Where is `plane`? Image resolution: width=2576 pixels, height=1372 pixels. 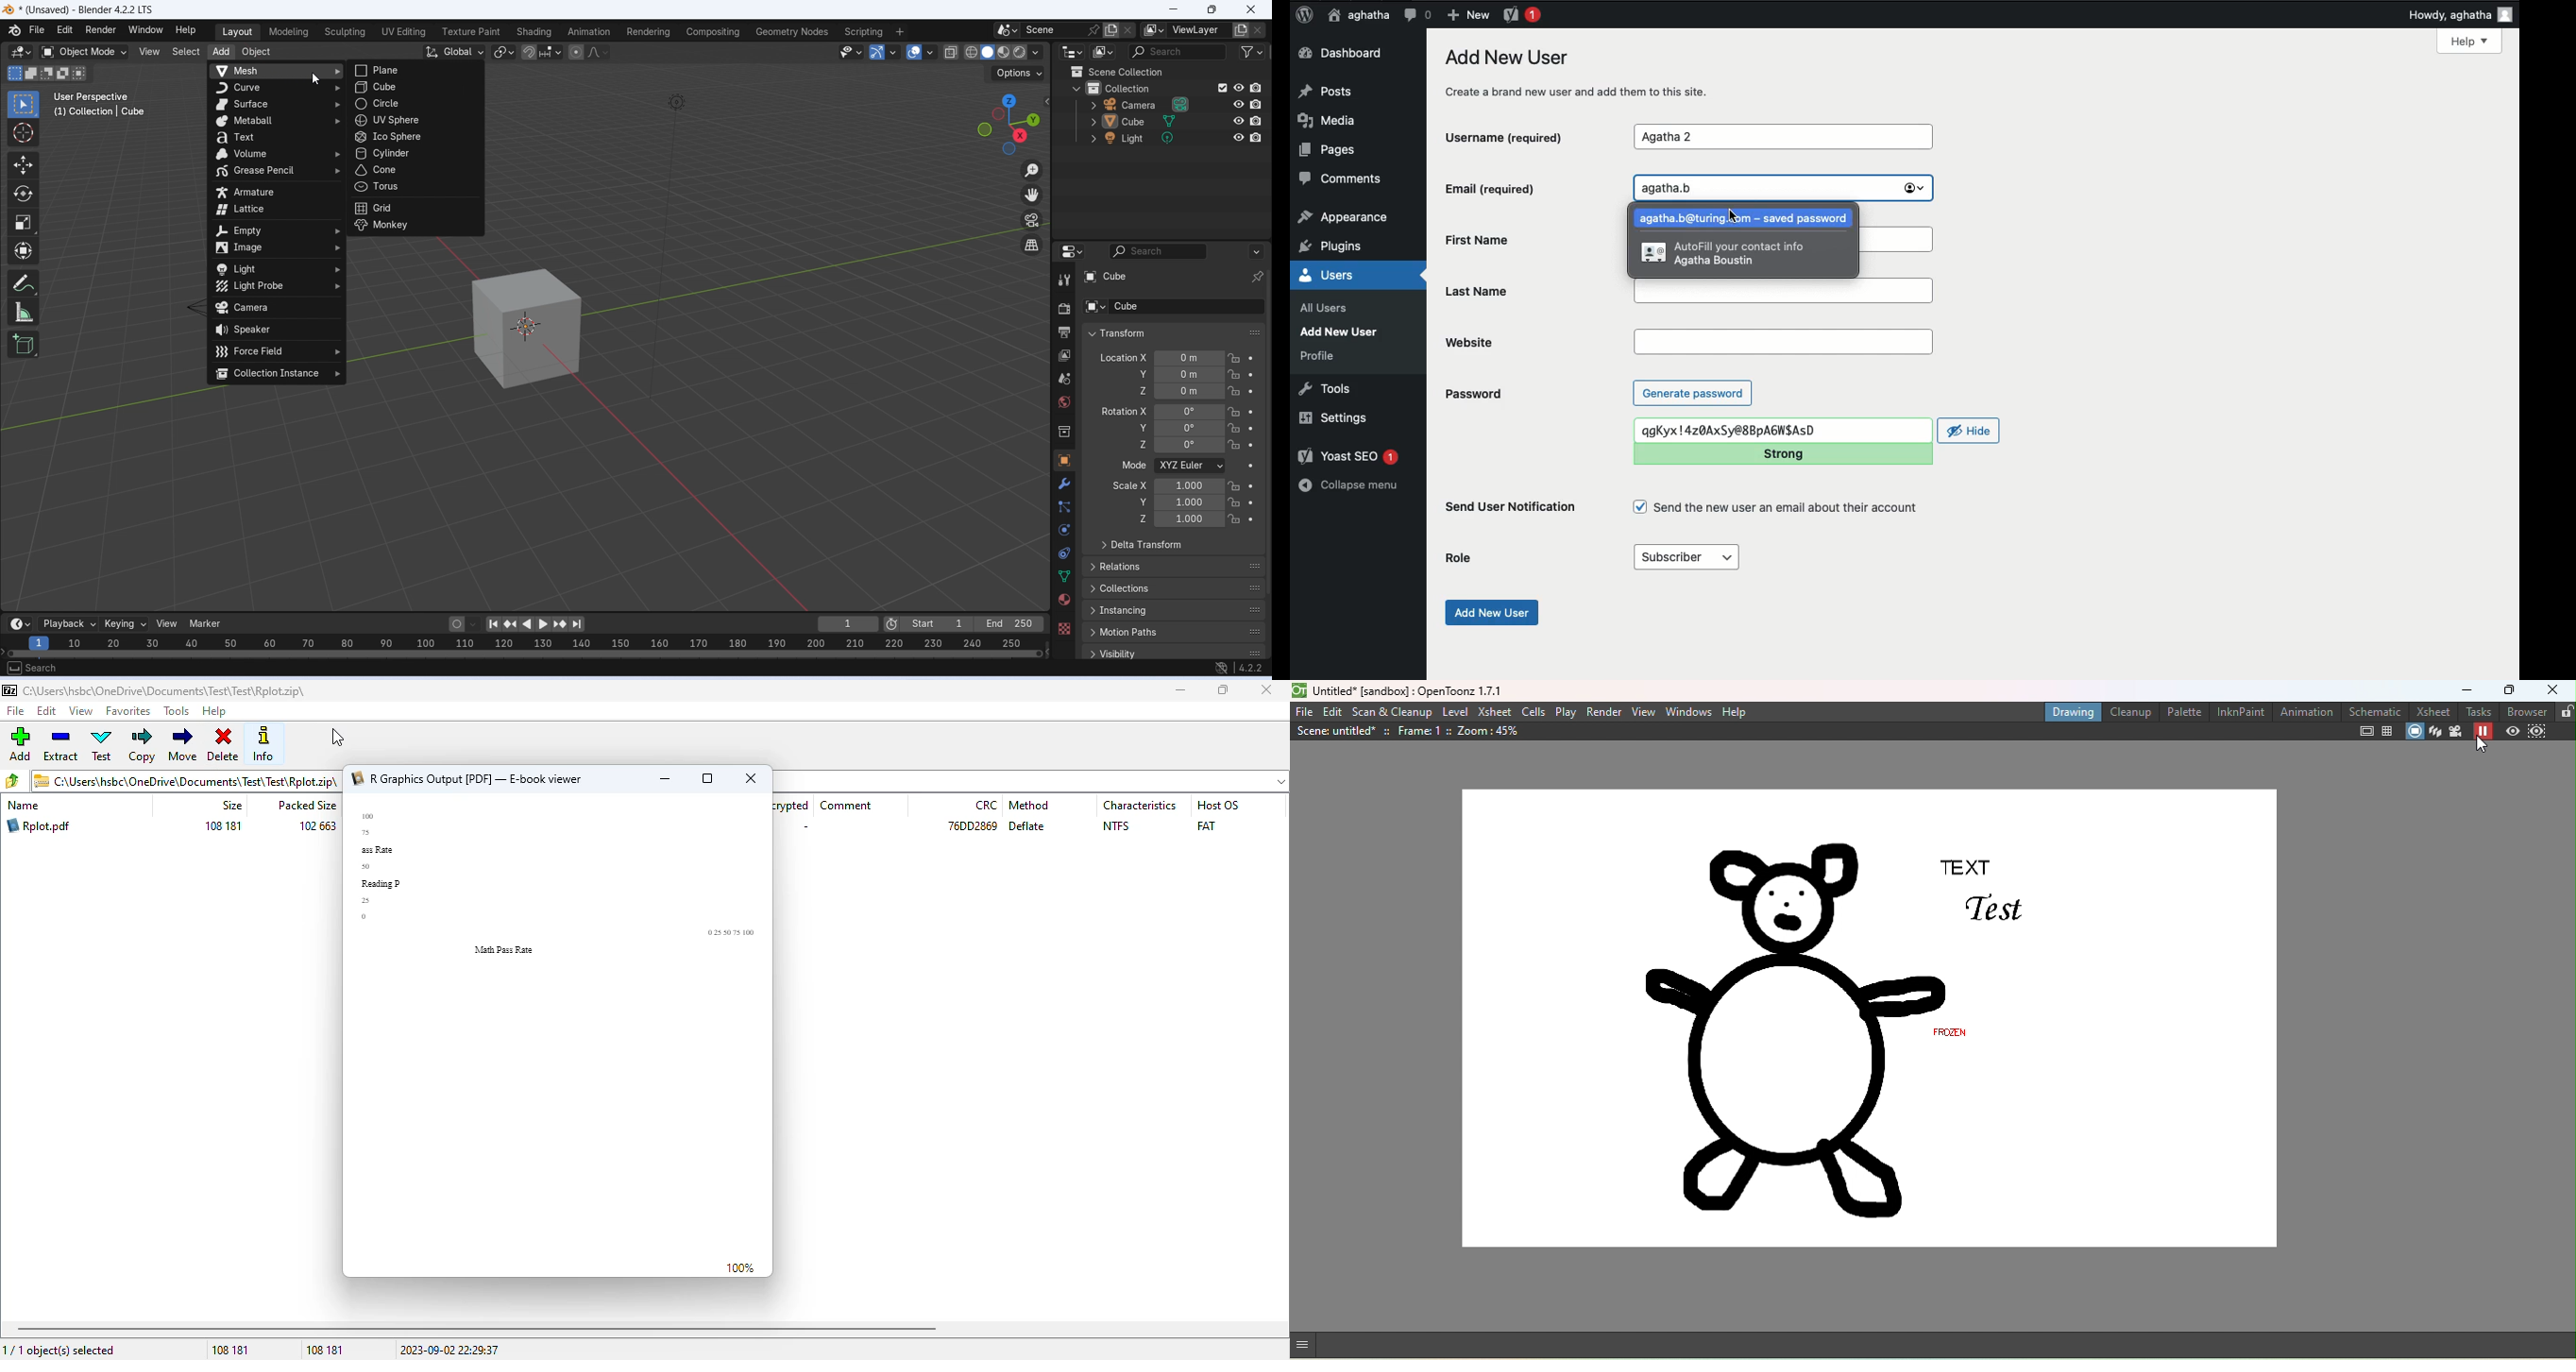 plane is located at coordinates (416, 71).